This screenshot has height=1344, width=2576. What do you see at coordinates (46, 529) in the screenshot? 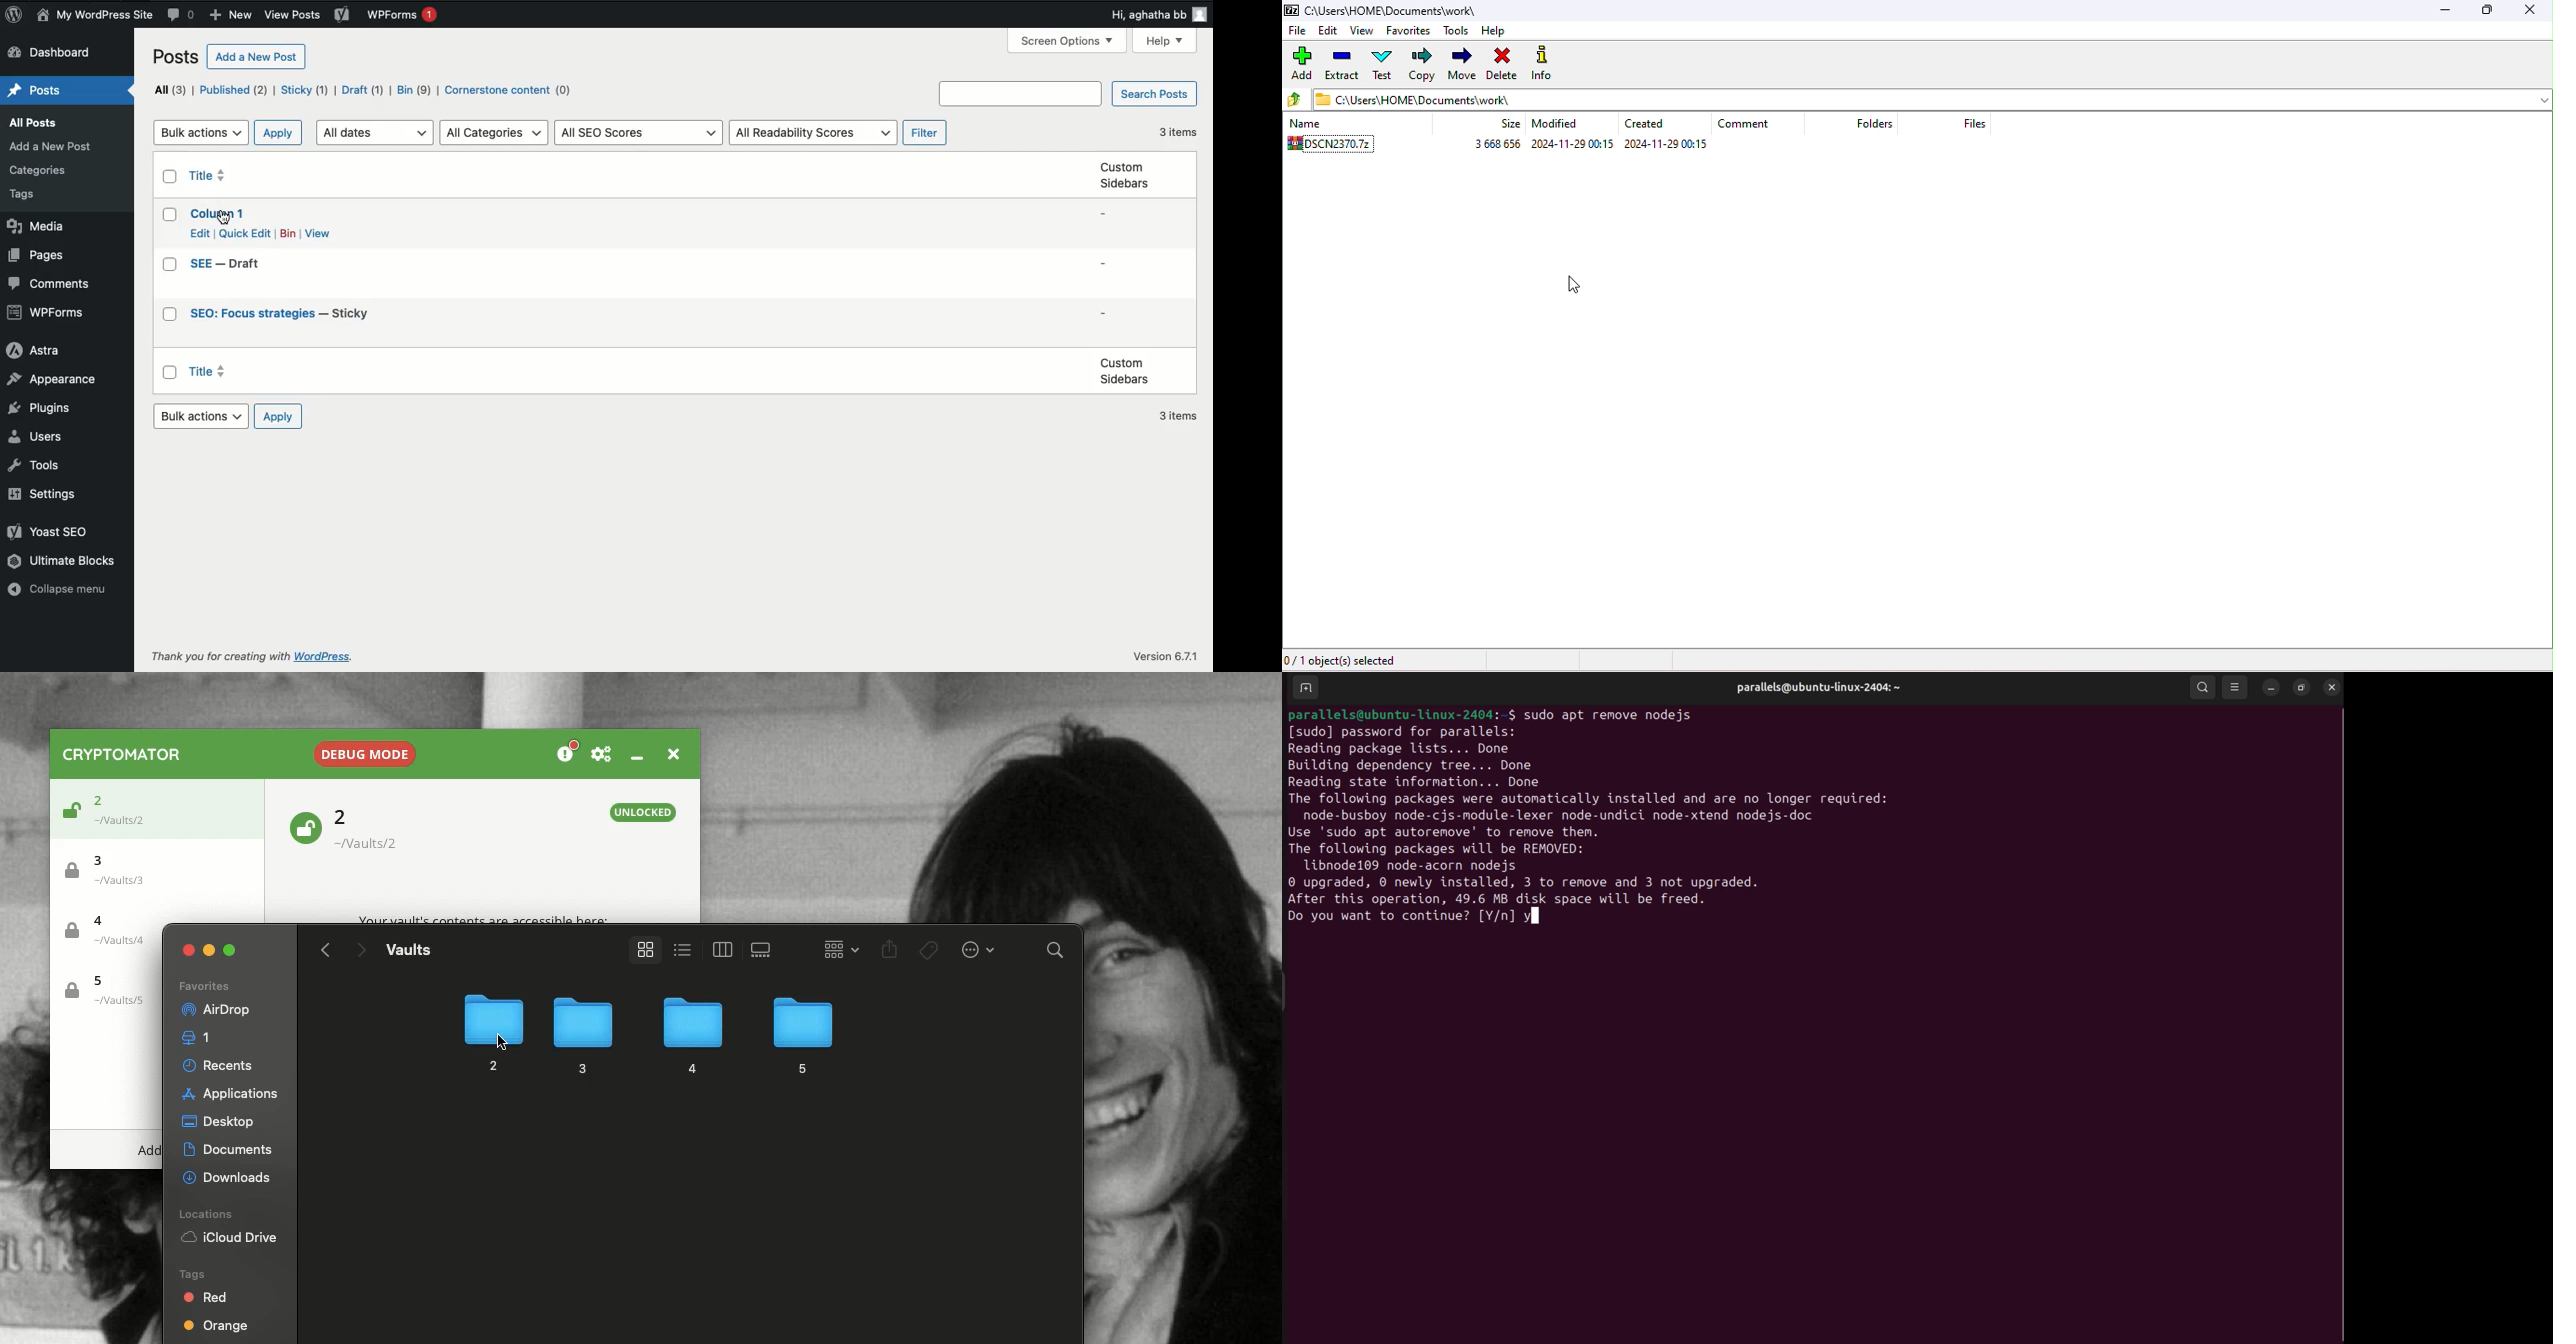
I see `Yoast SEO` at bounding box center [46, 529].